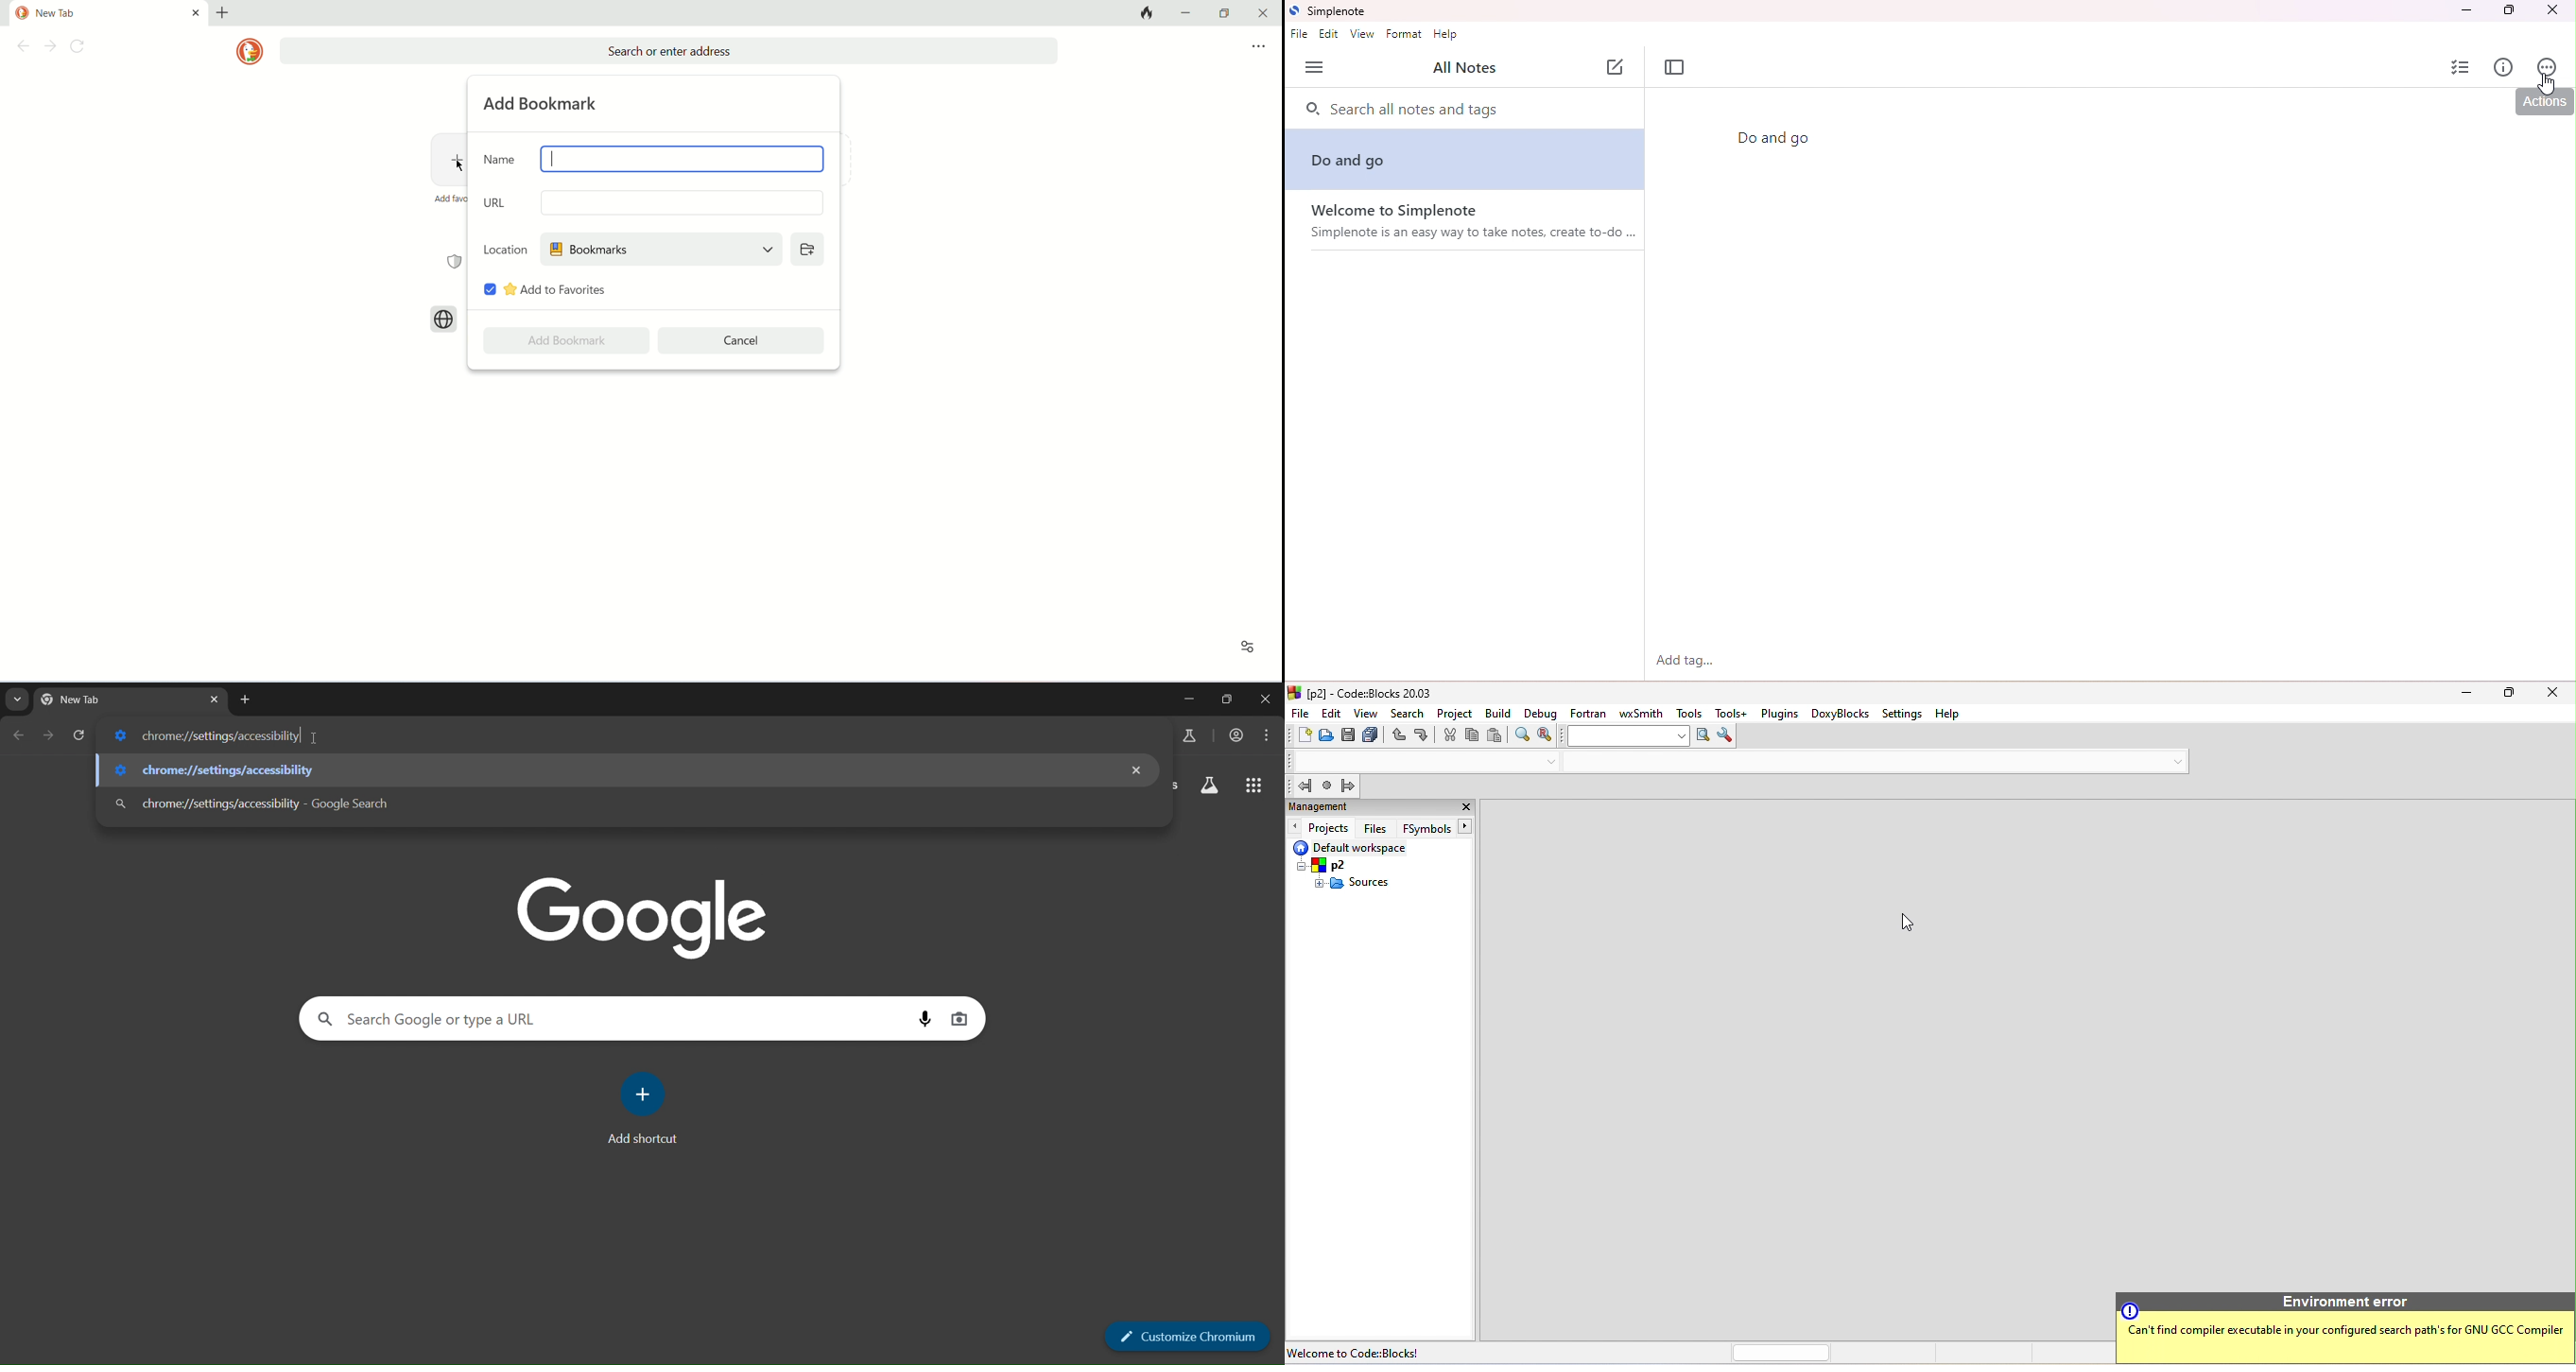 Image resolution: width=2576 pixels, height=1372 pixels. What do you see at coordinates (97, 698) in the screenshot?
I see `New Tab` at bounding box center [97, 698].